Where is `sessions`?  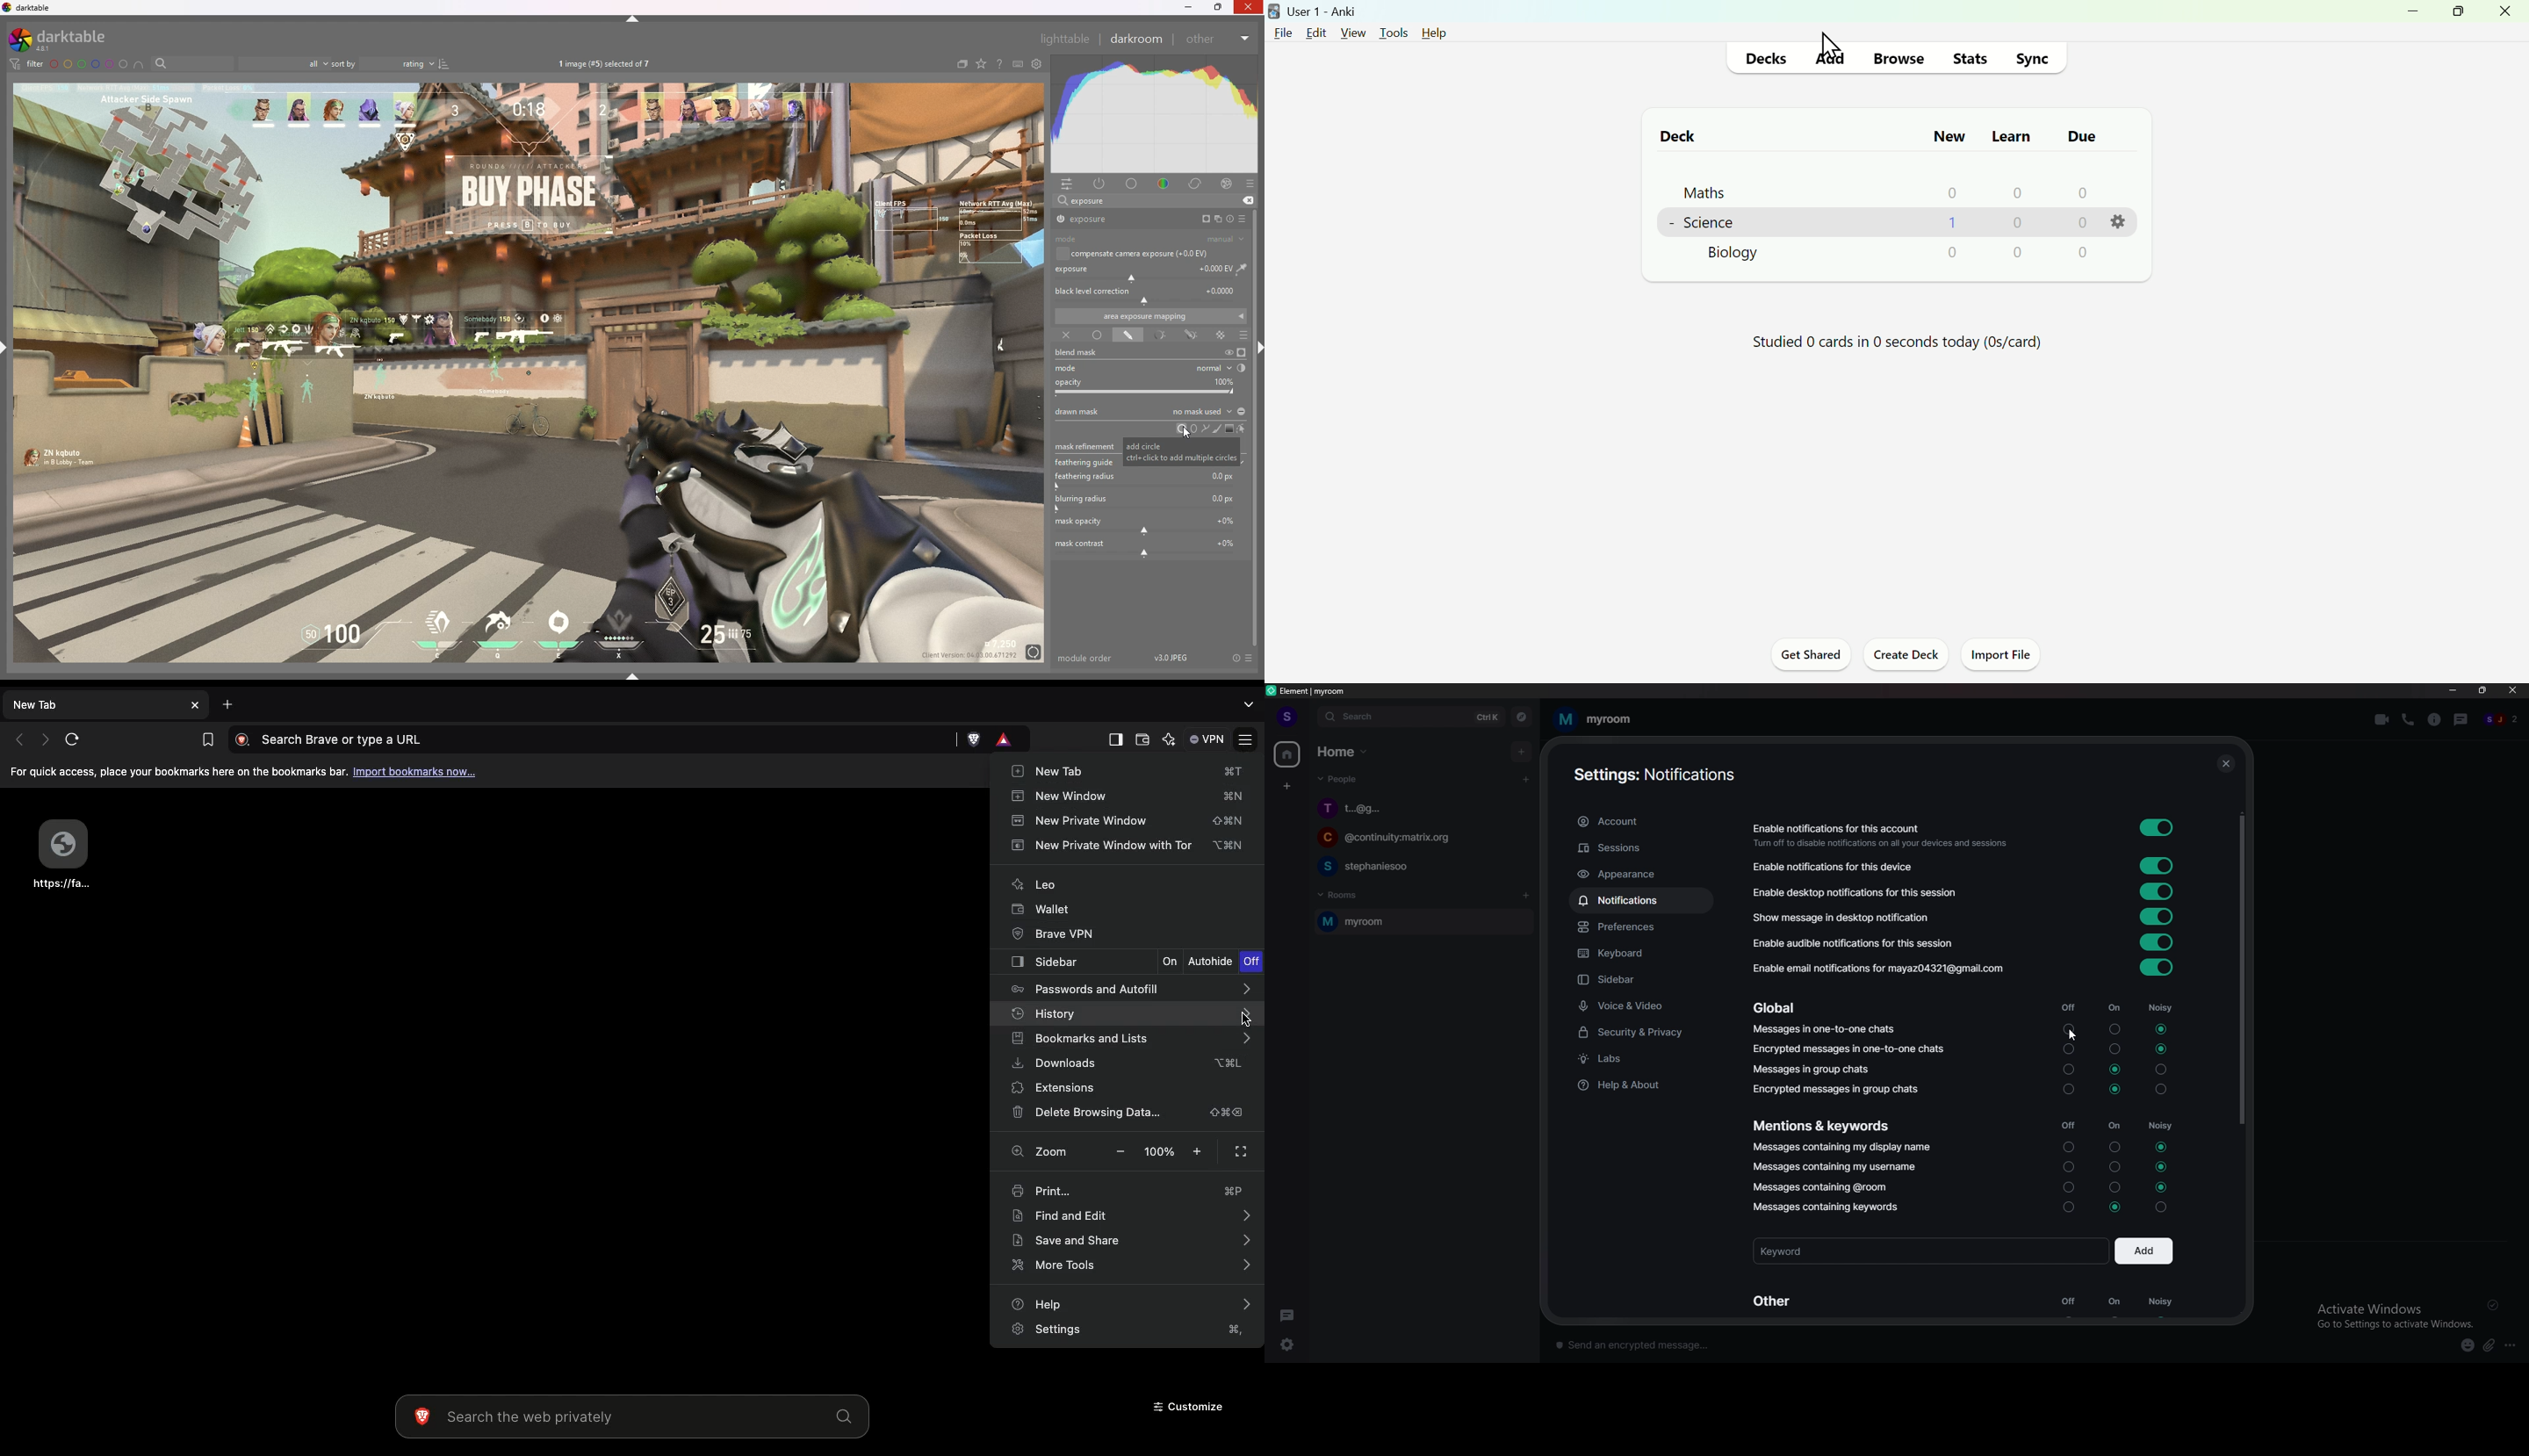 sessions is located at coordinates (1642, 848).